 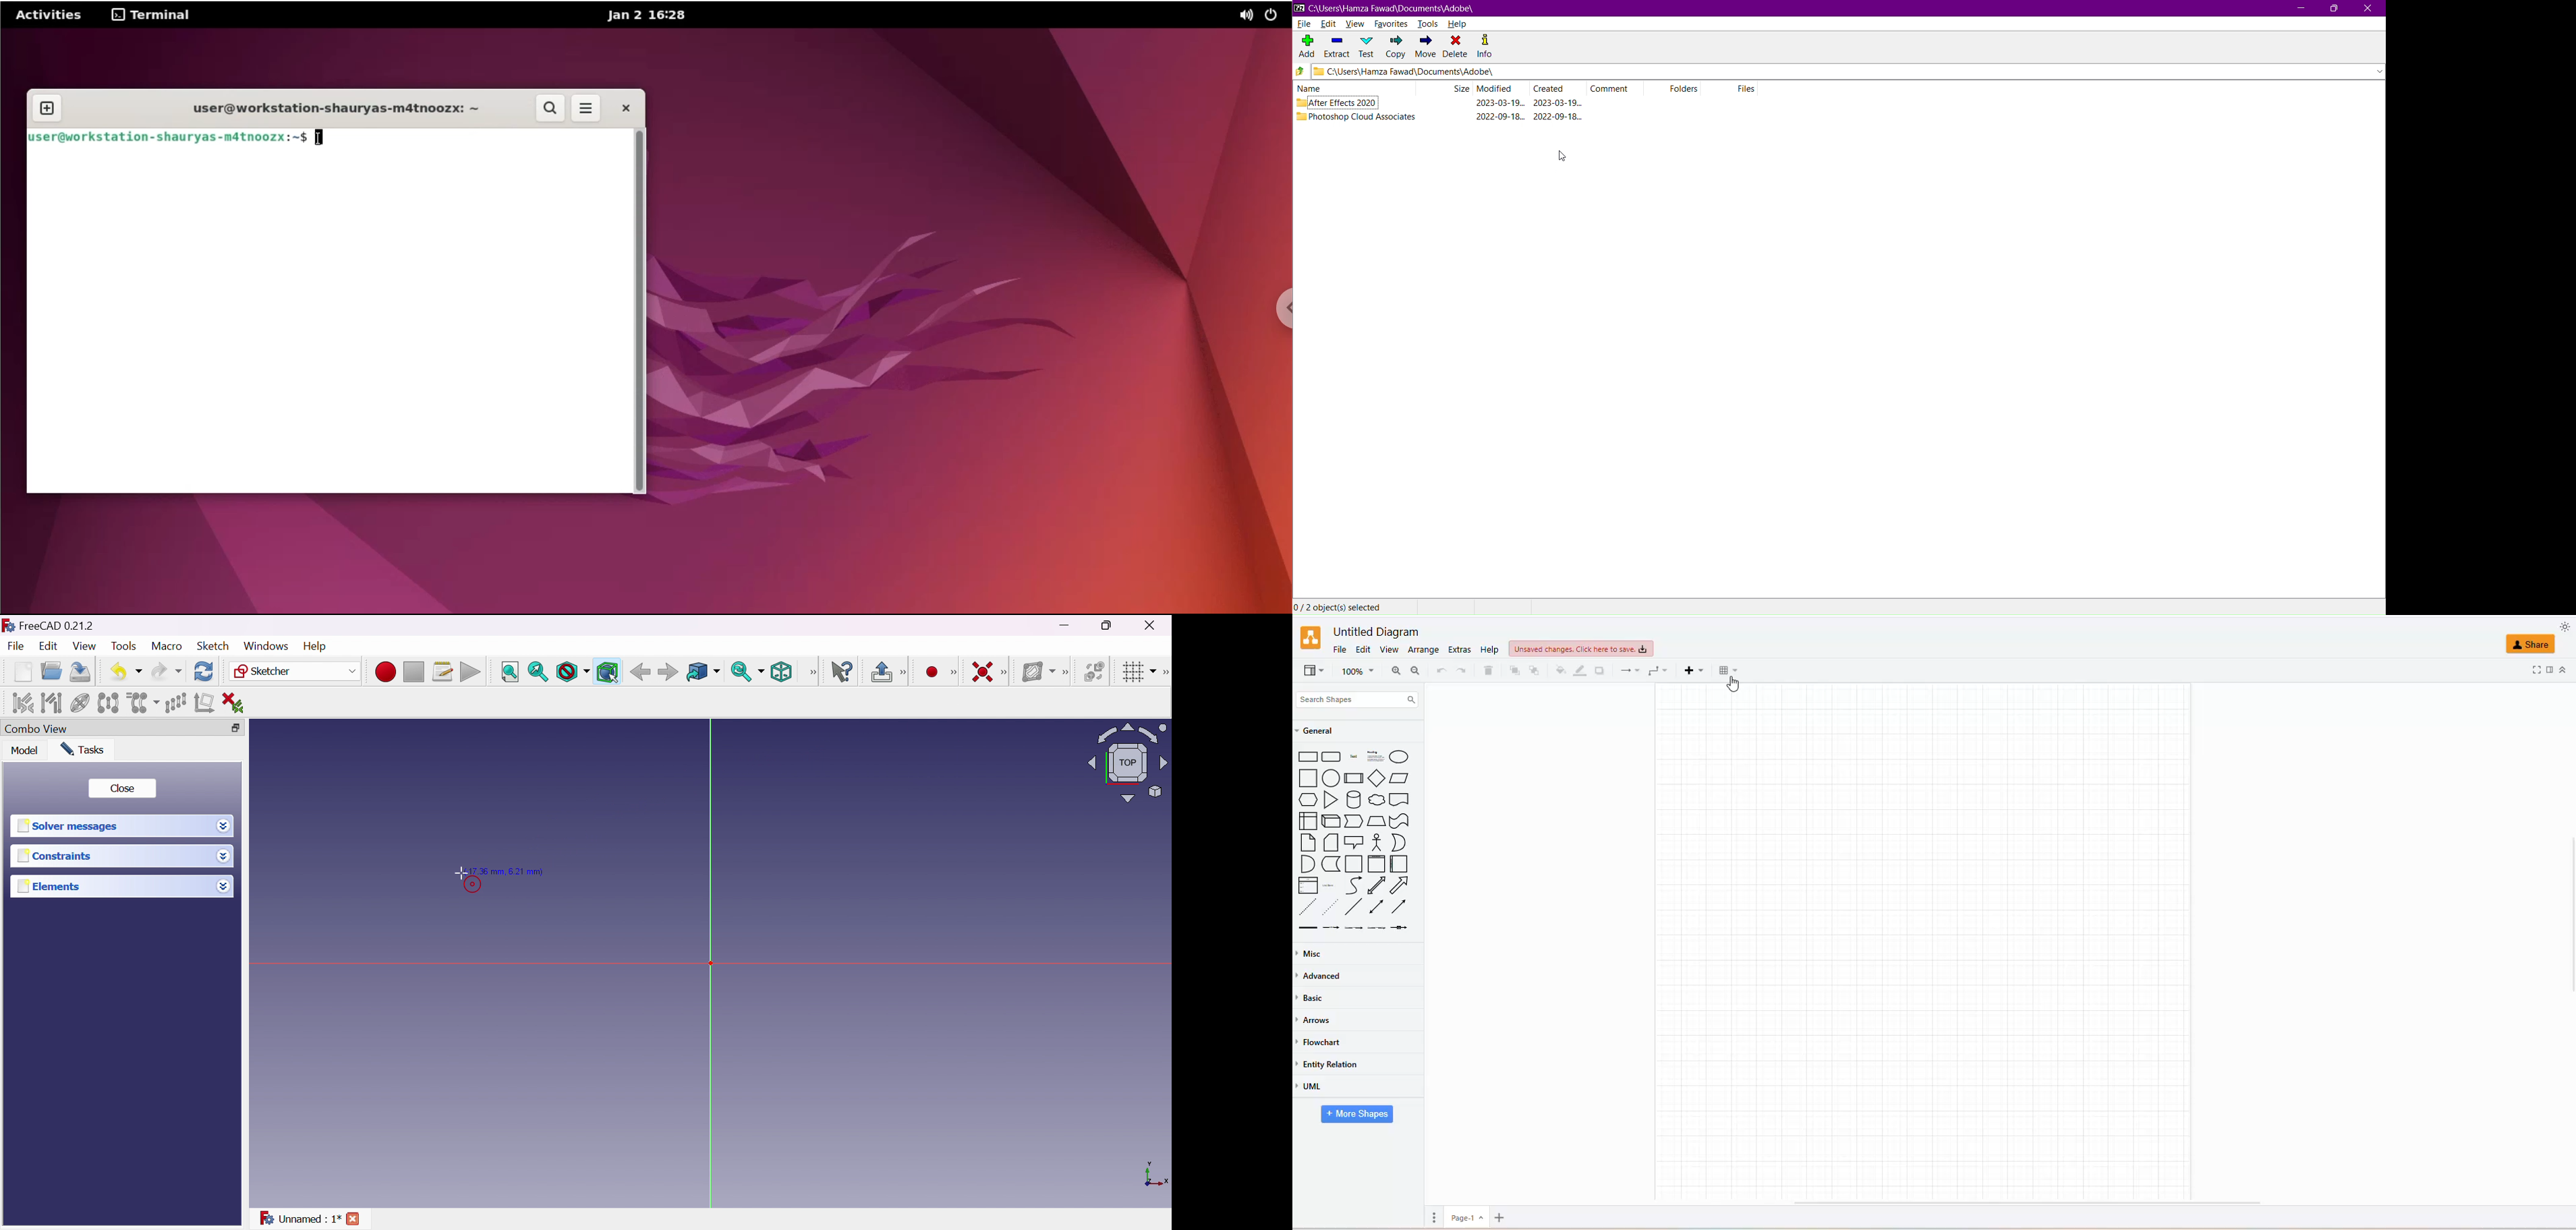 What do you see at coordinates (223, 886) in the screenshot?
I see `Drop down` at bounding box center [223, 886].